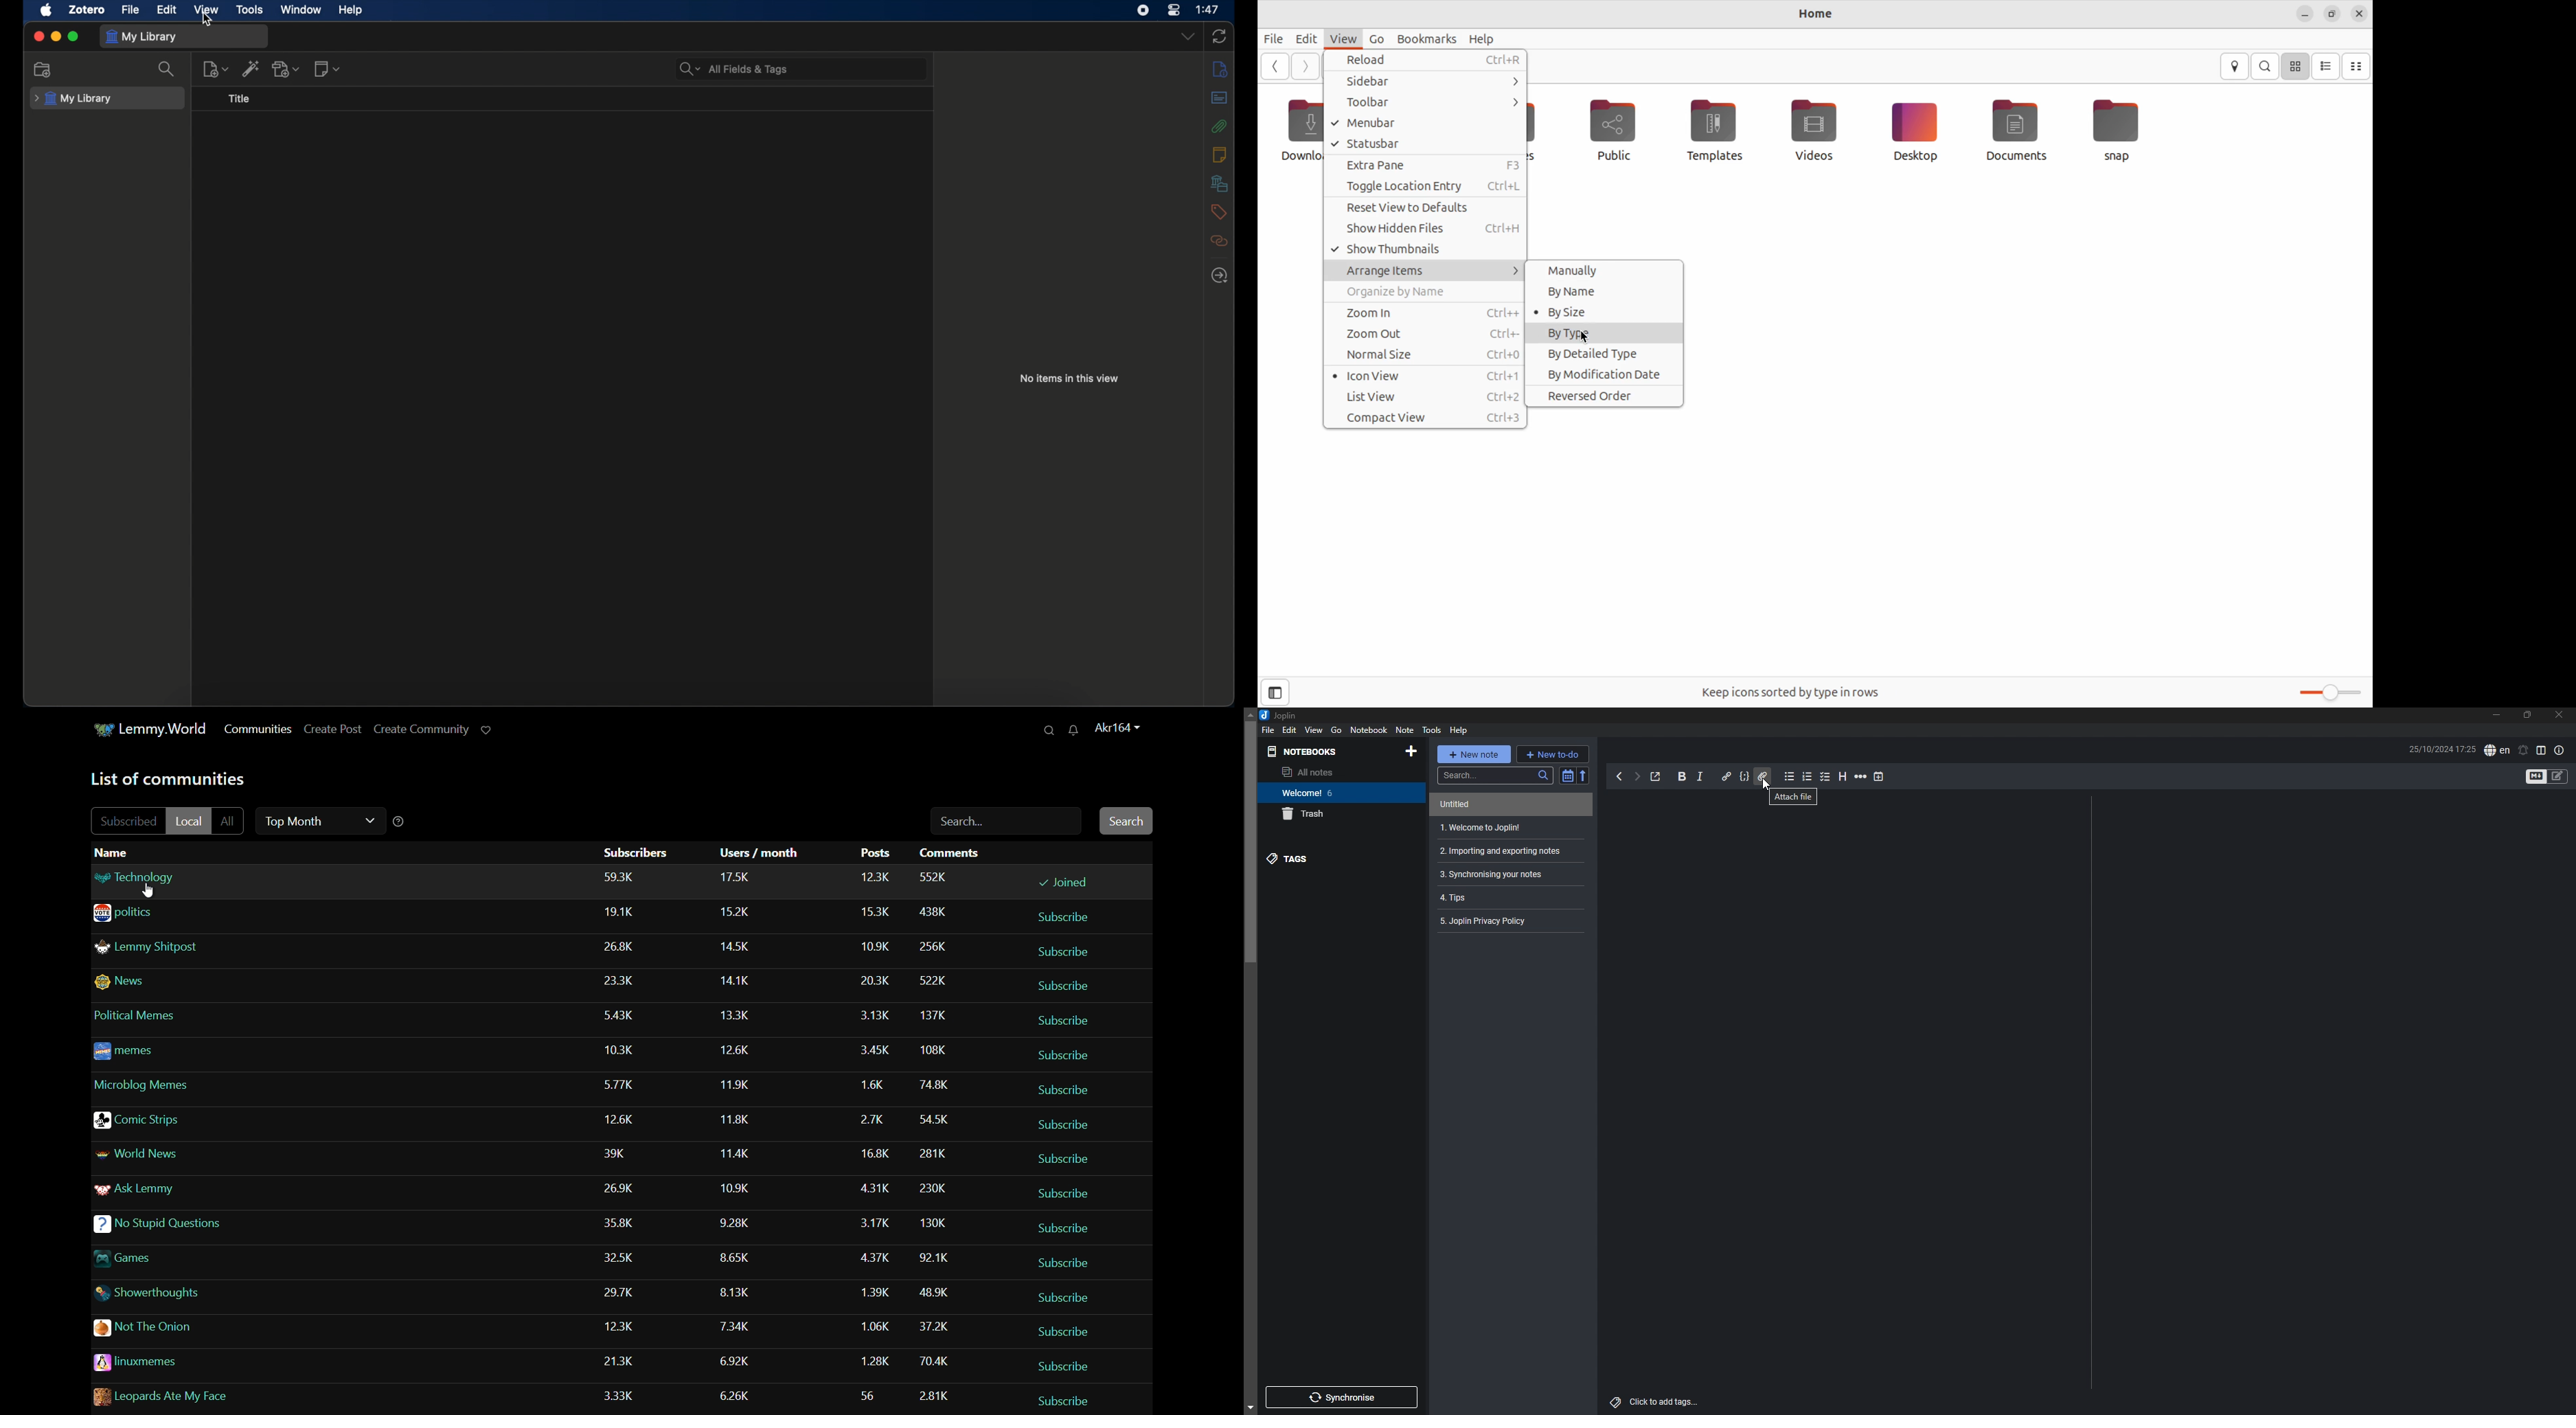 This screenshot has height=1428, width=2576. What do you see at coordinates (1274, 66) in the screenshot?
I see `Go back` at bounding box center [1274, 66].